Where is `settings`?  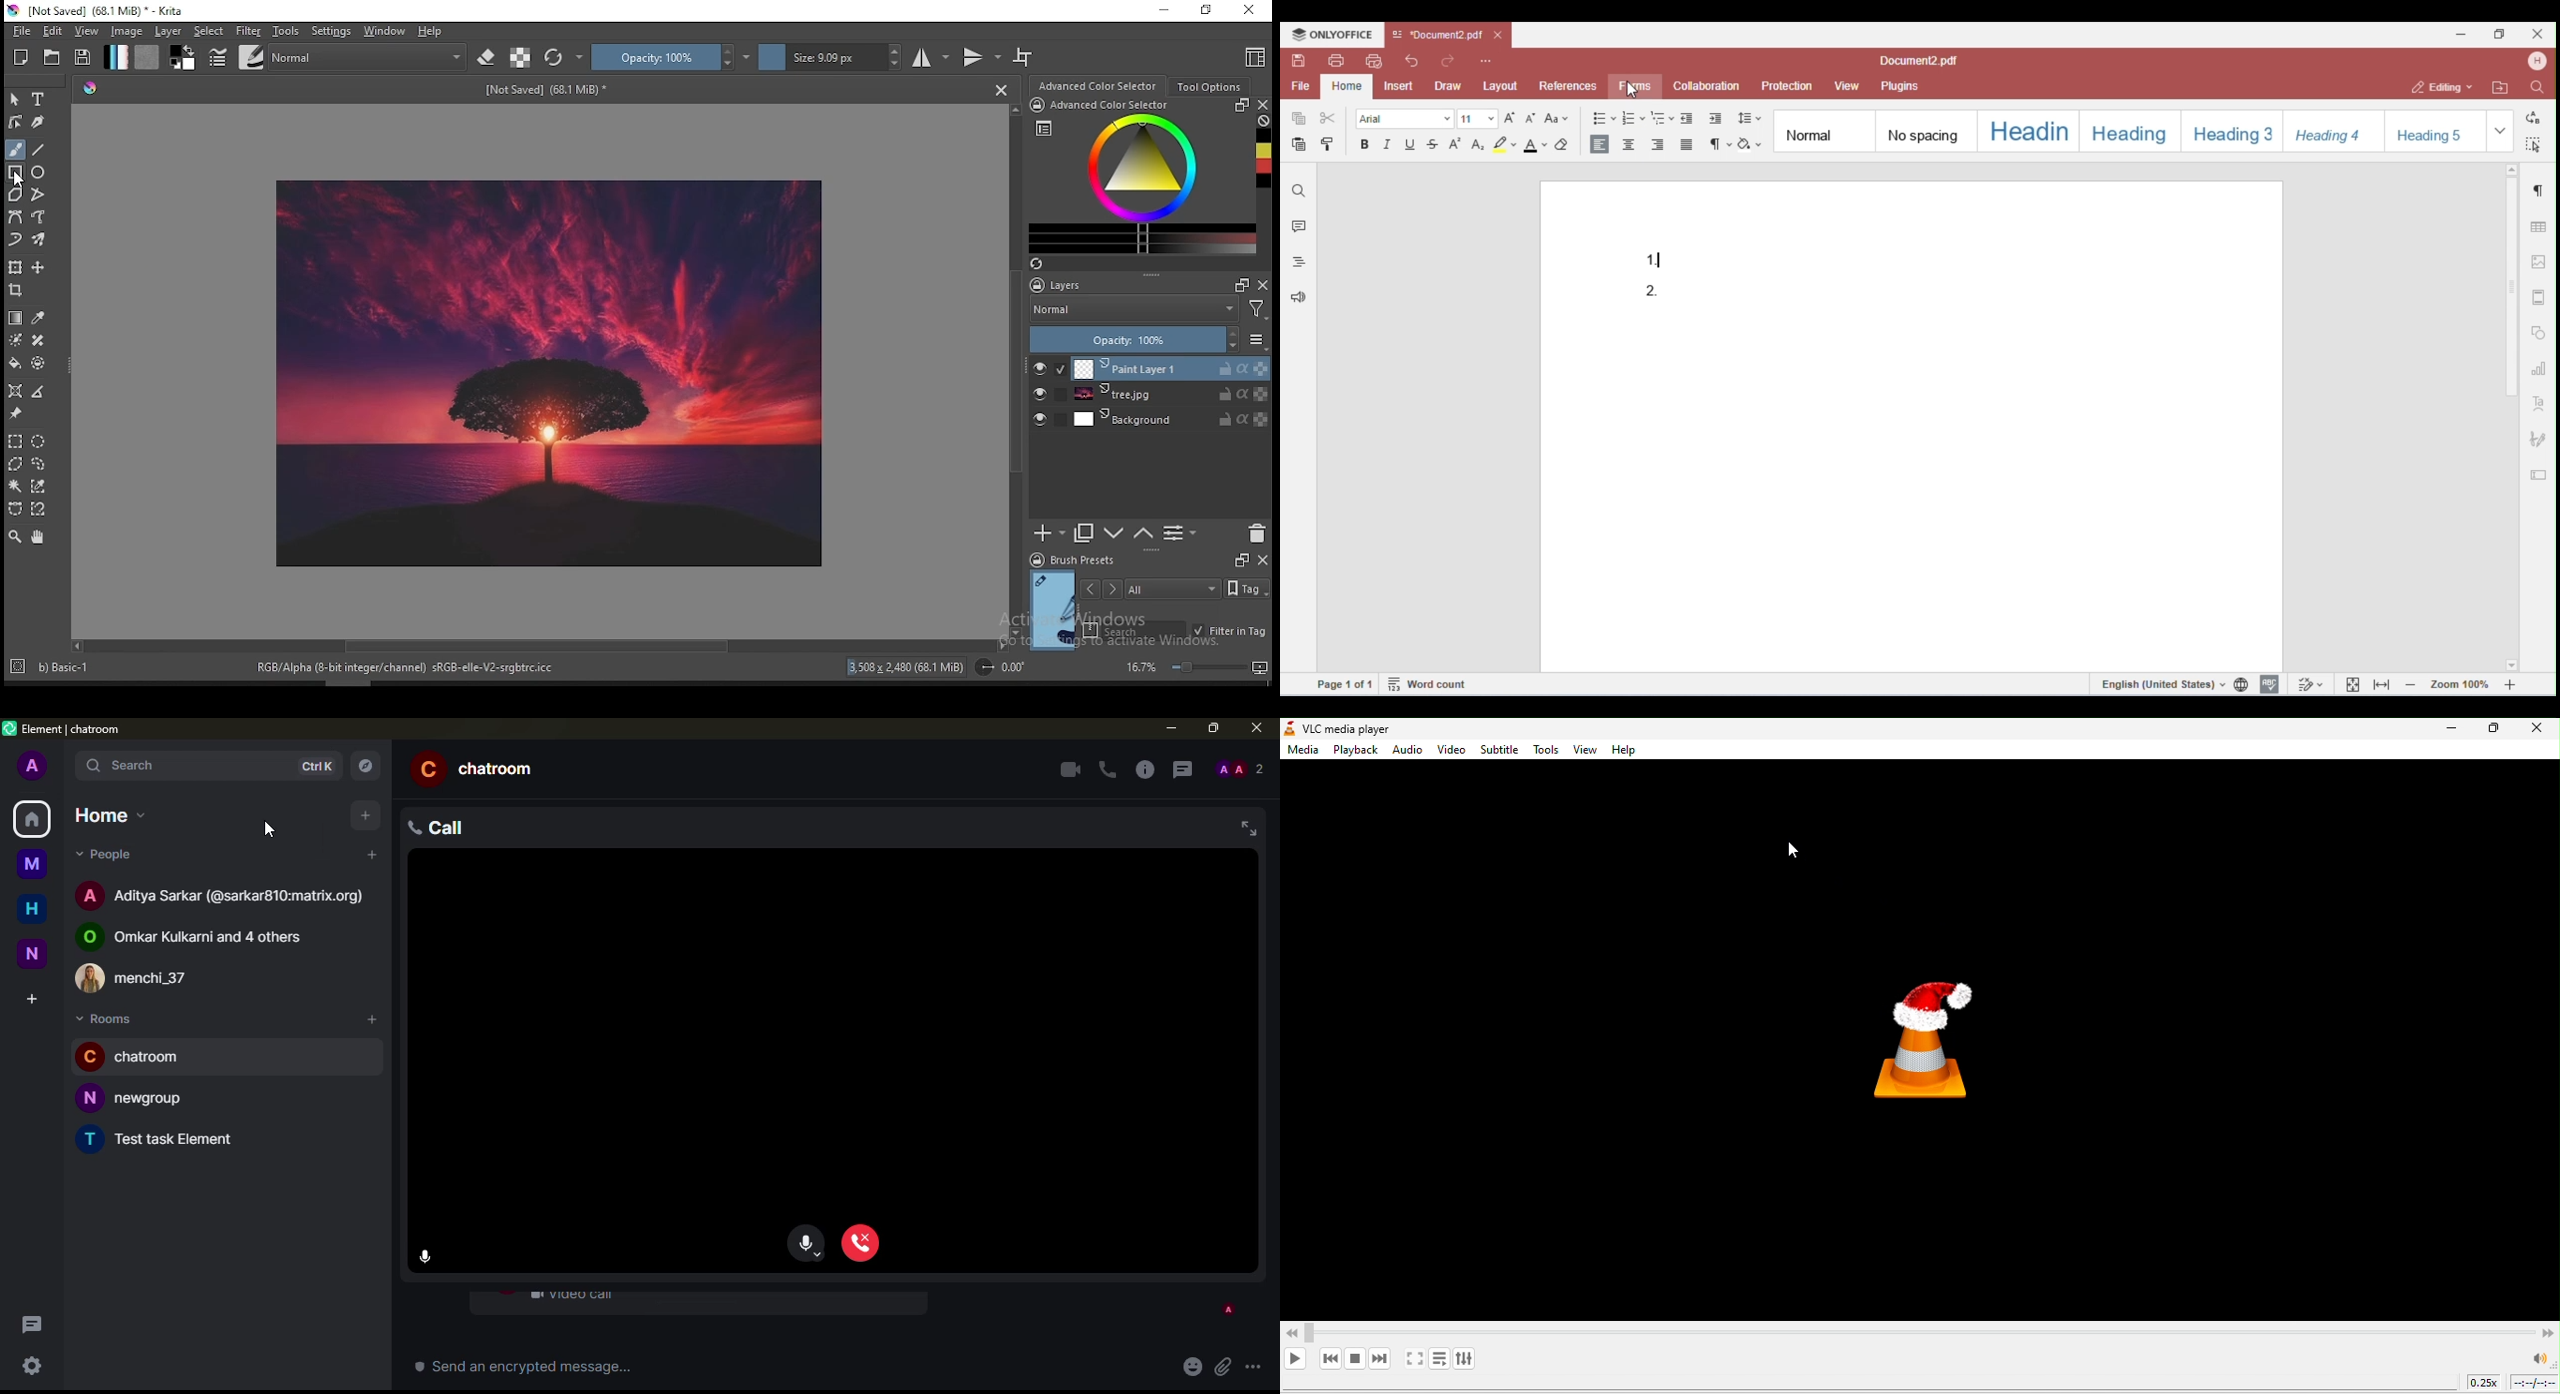 settings is located at coordinates (331, 31).